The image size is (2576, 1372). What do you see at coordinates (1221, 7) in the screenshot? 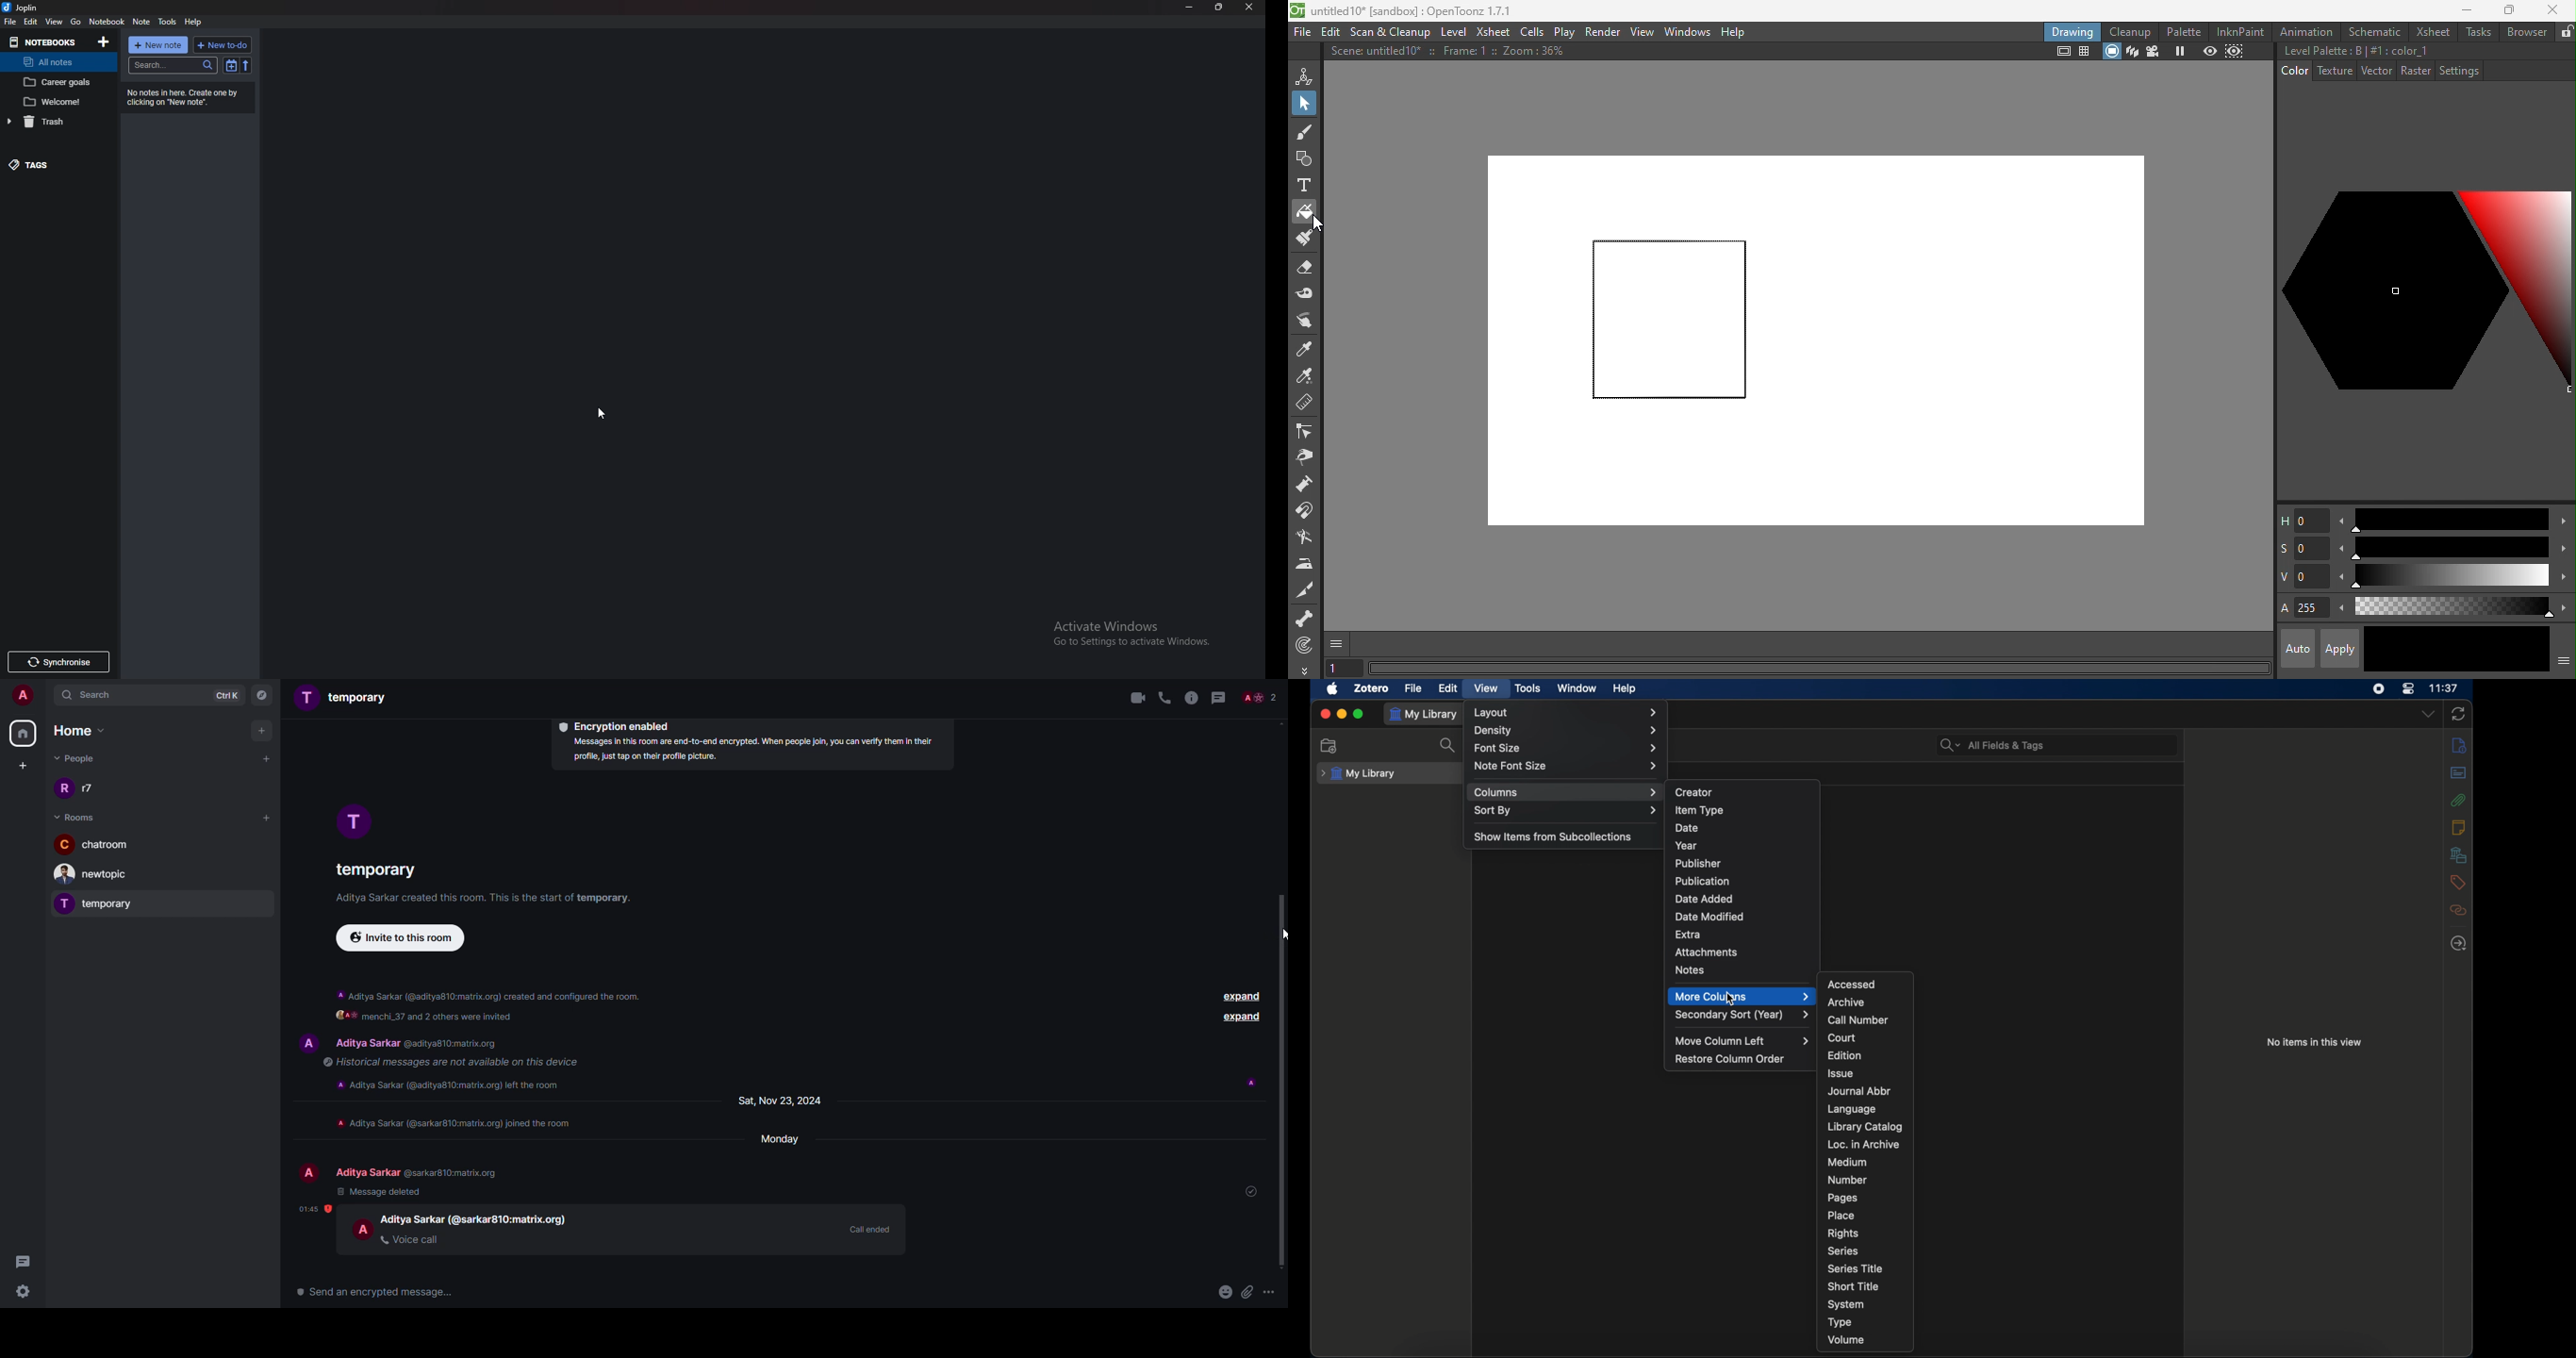
I see `resize` at bounding box center [1221, 7].